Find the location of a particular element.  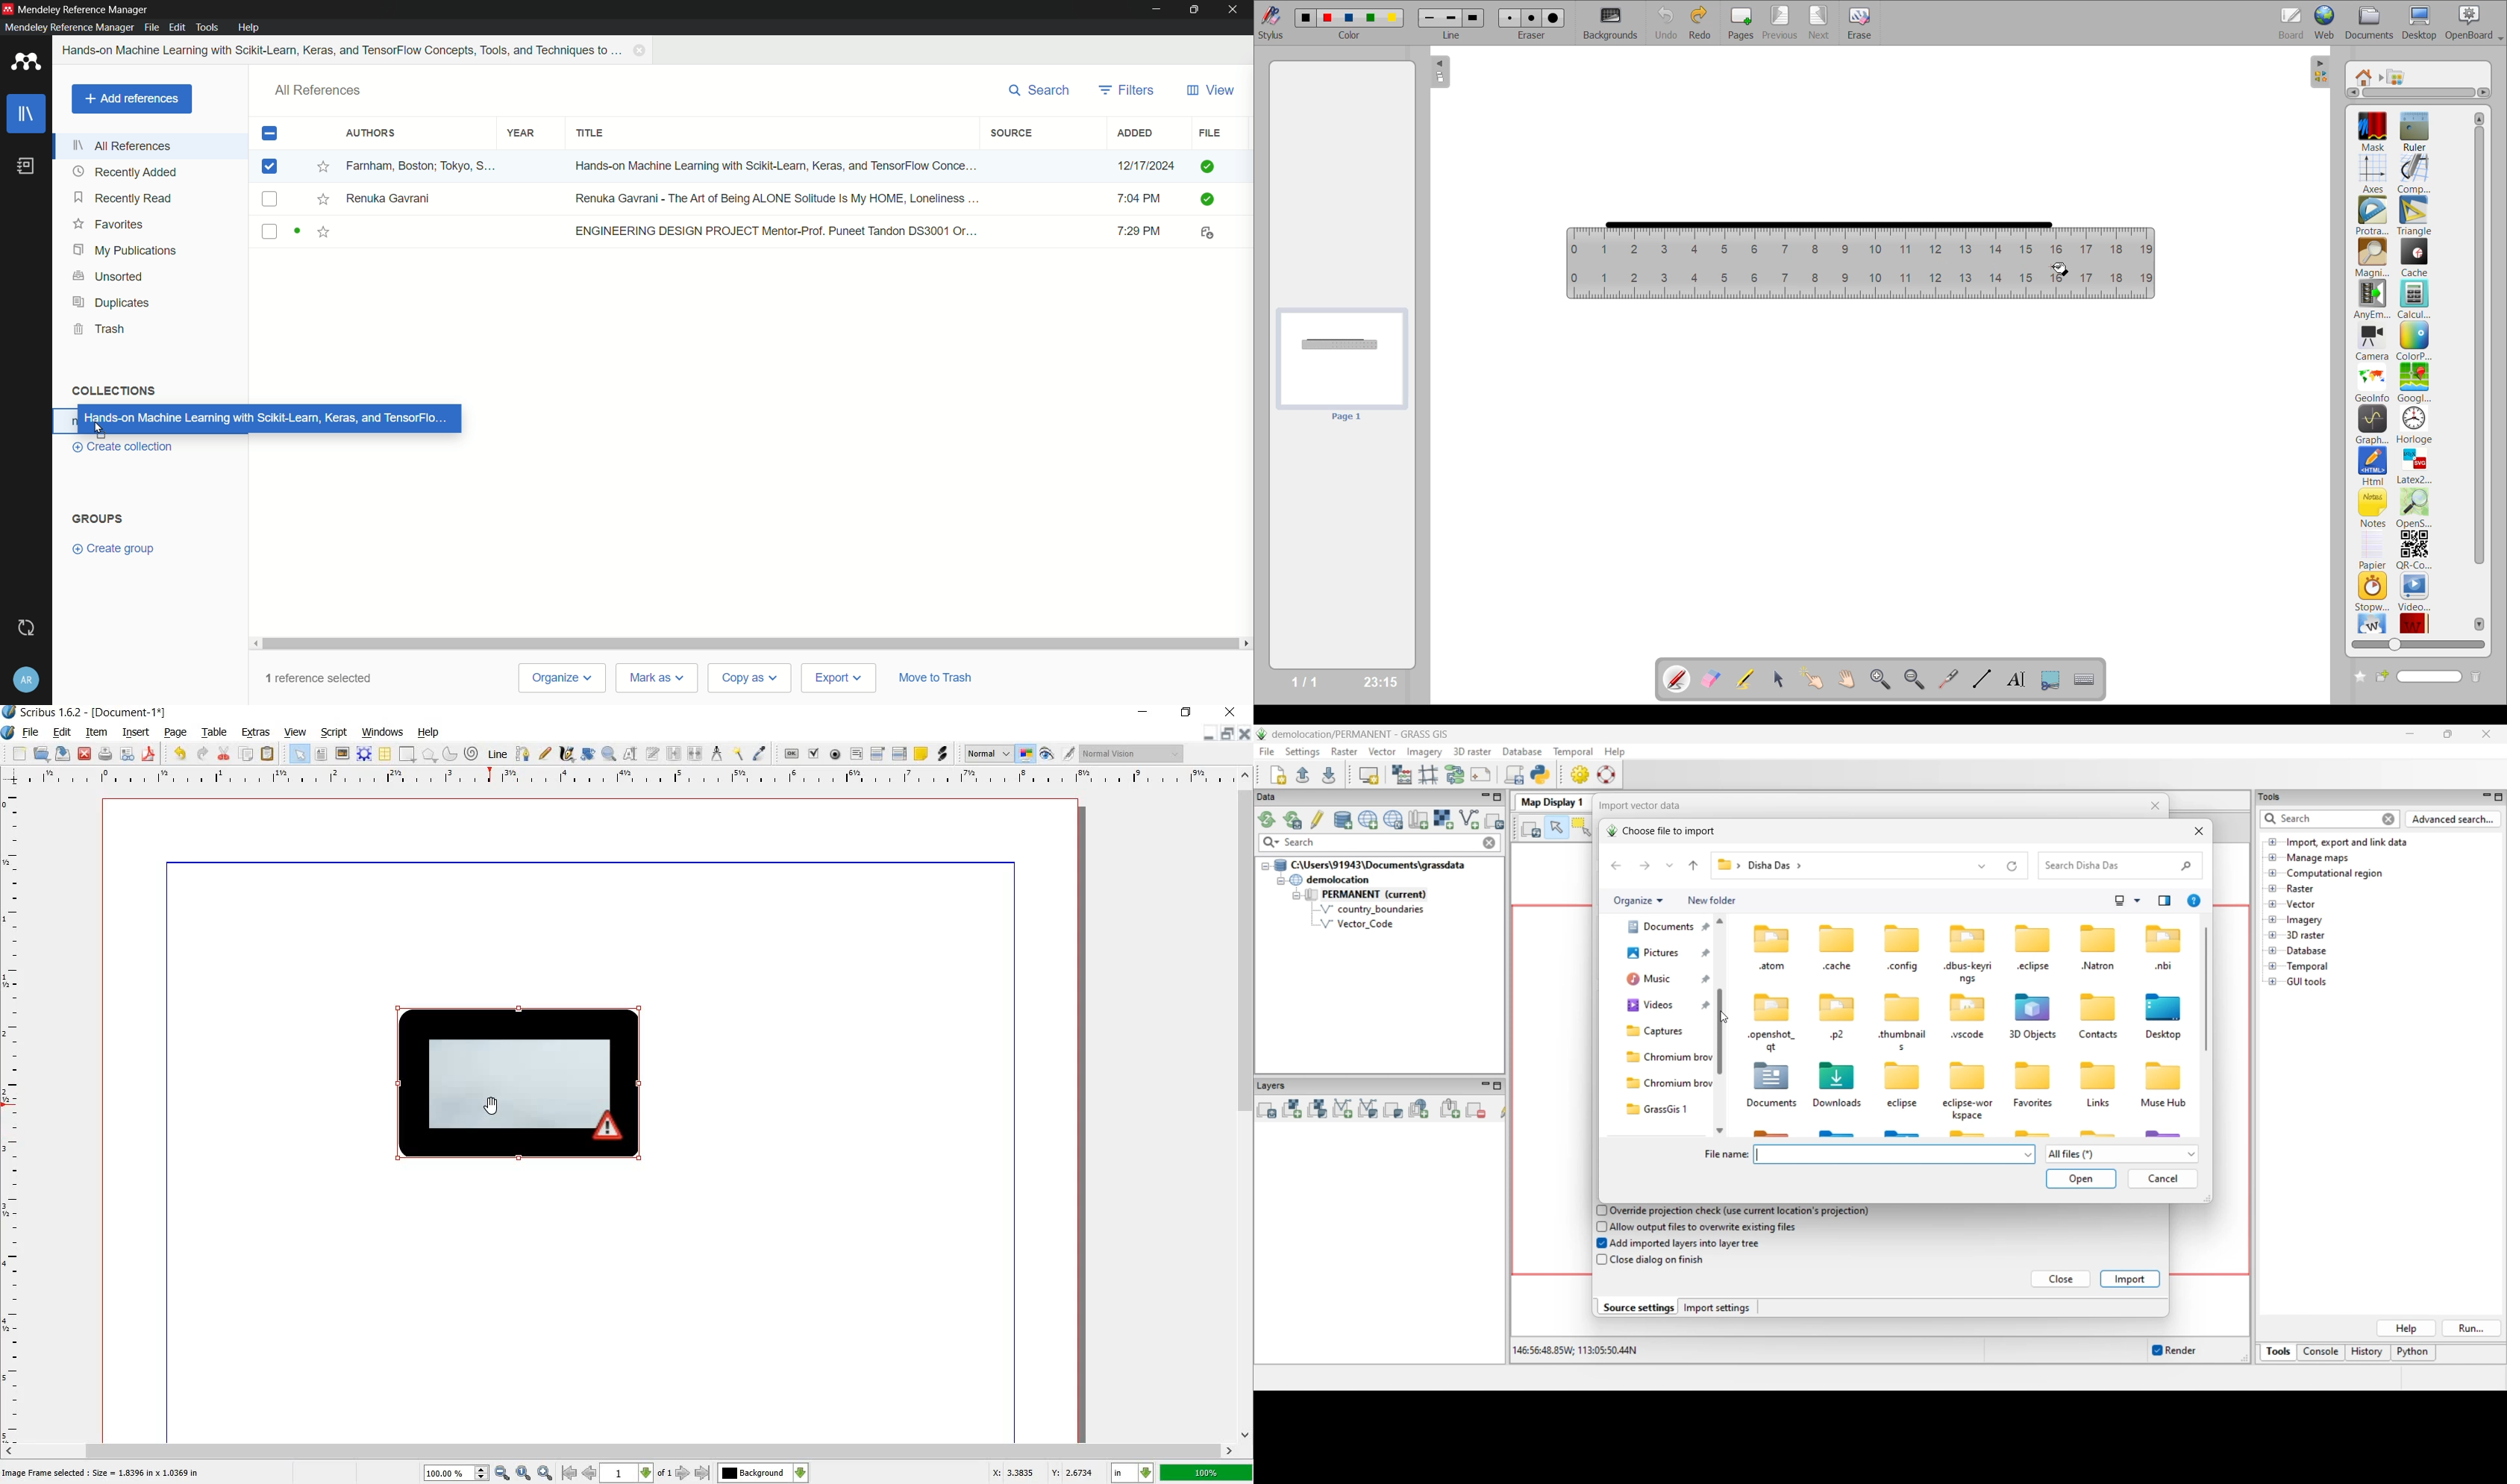

moving reference to collection is located at coordinates (268, 418).